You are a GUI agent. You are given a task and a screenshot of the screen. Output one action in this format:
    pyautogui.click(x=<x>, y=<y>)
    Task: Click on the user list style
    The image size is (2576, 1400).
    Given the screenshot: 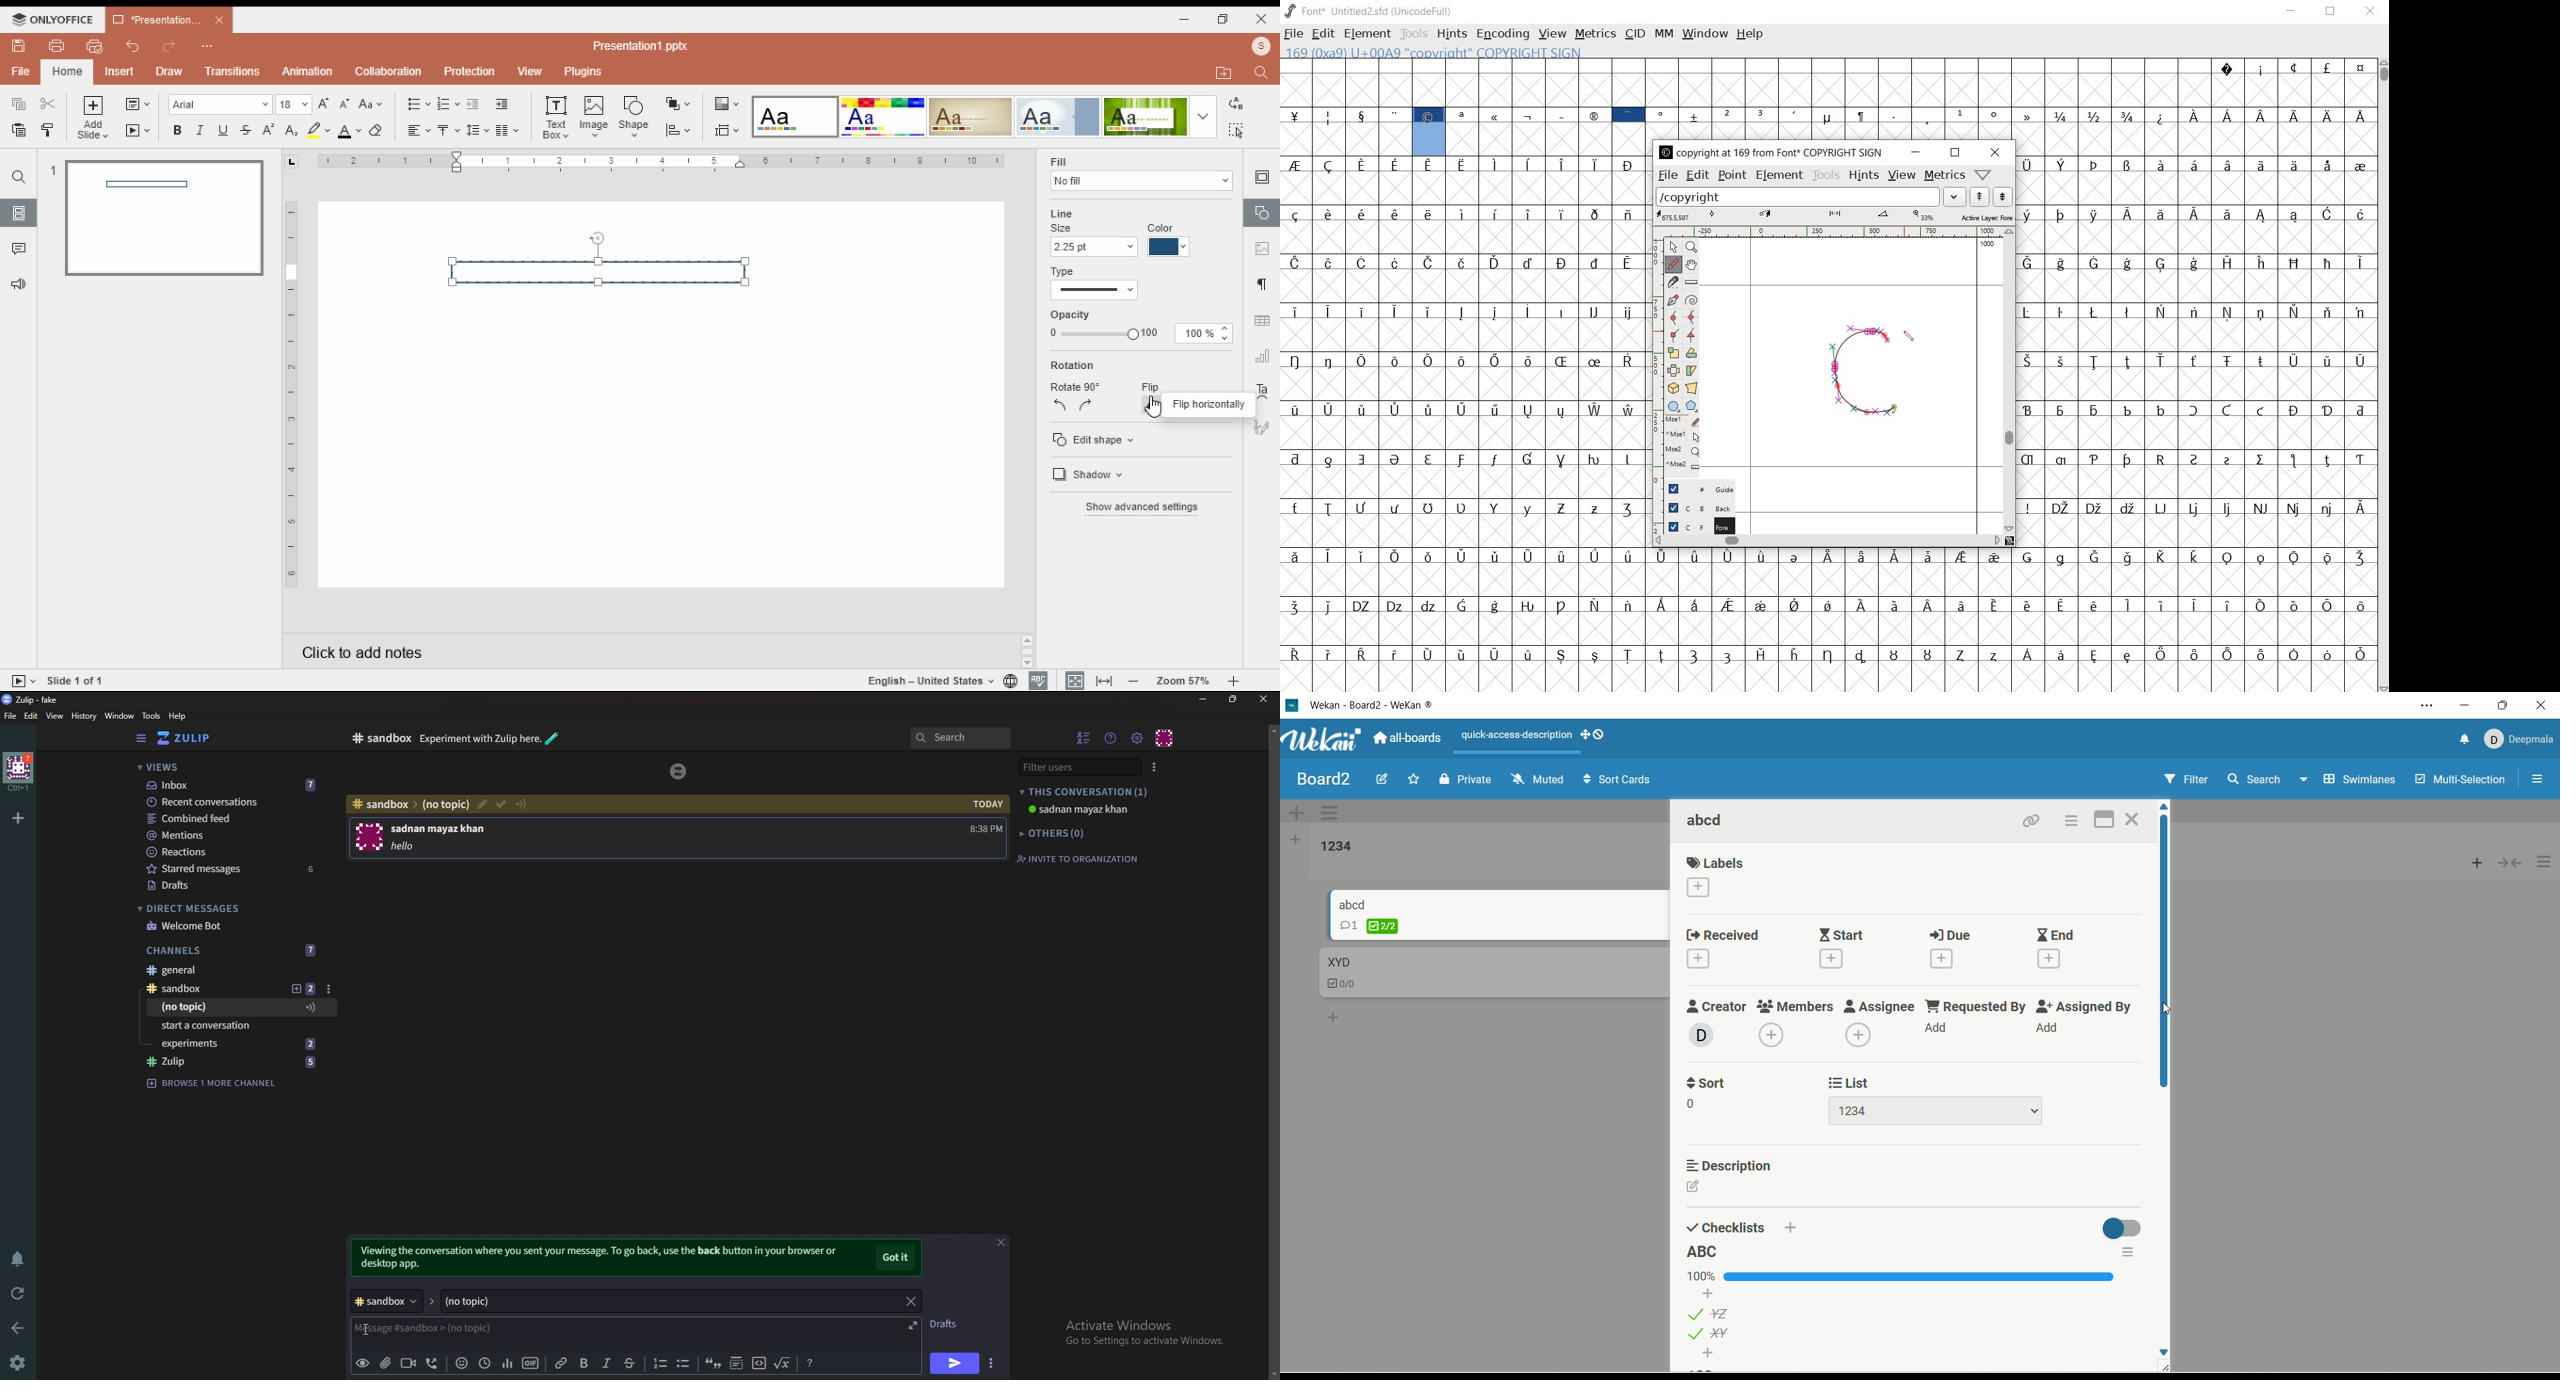 What is the action you would take?
    pyautogui.click(x=1156, y=766)
    